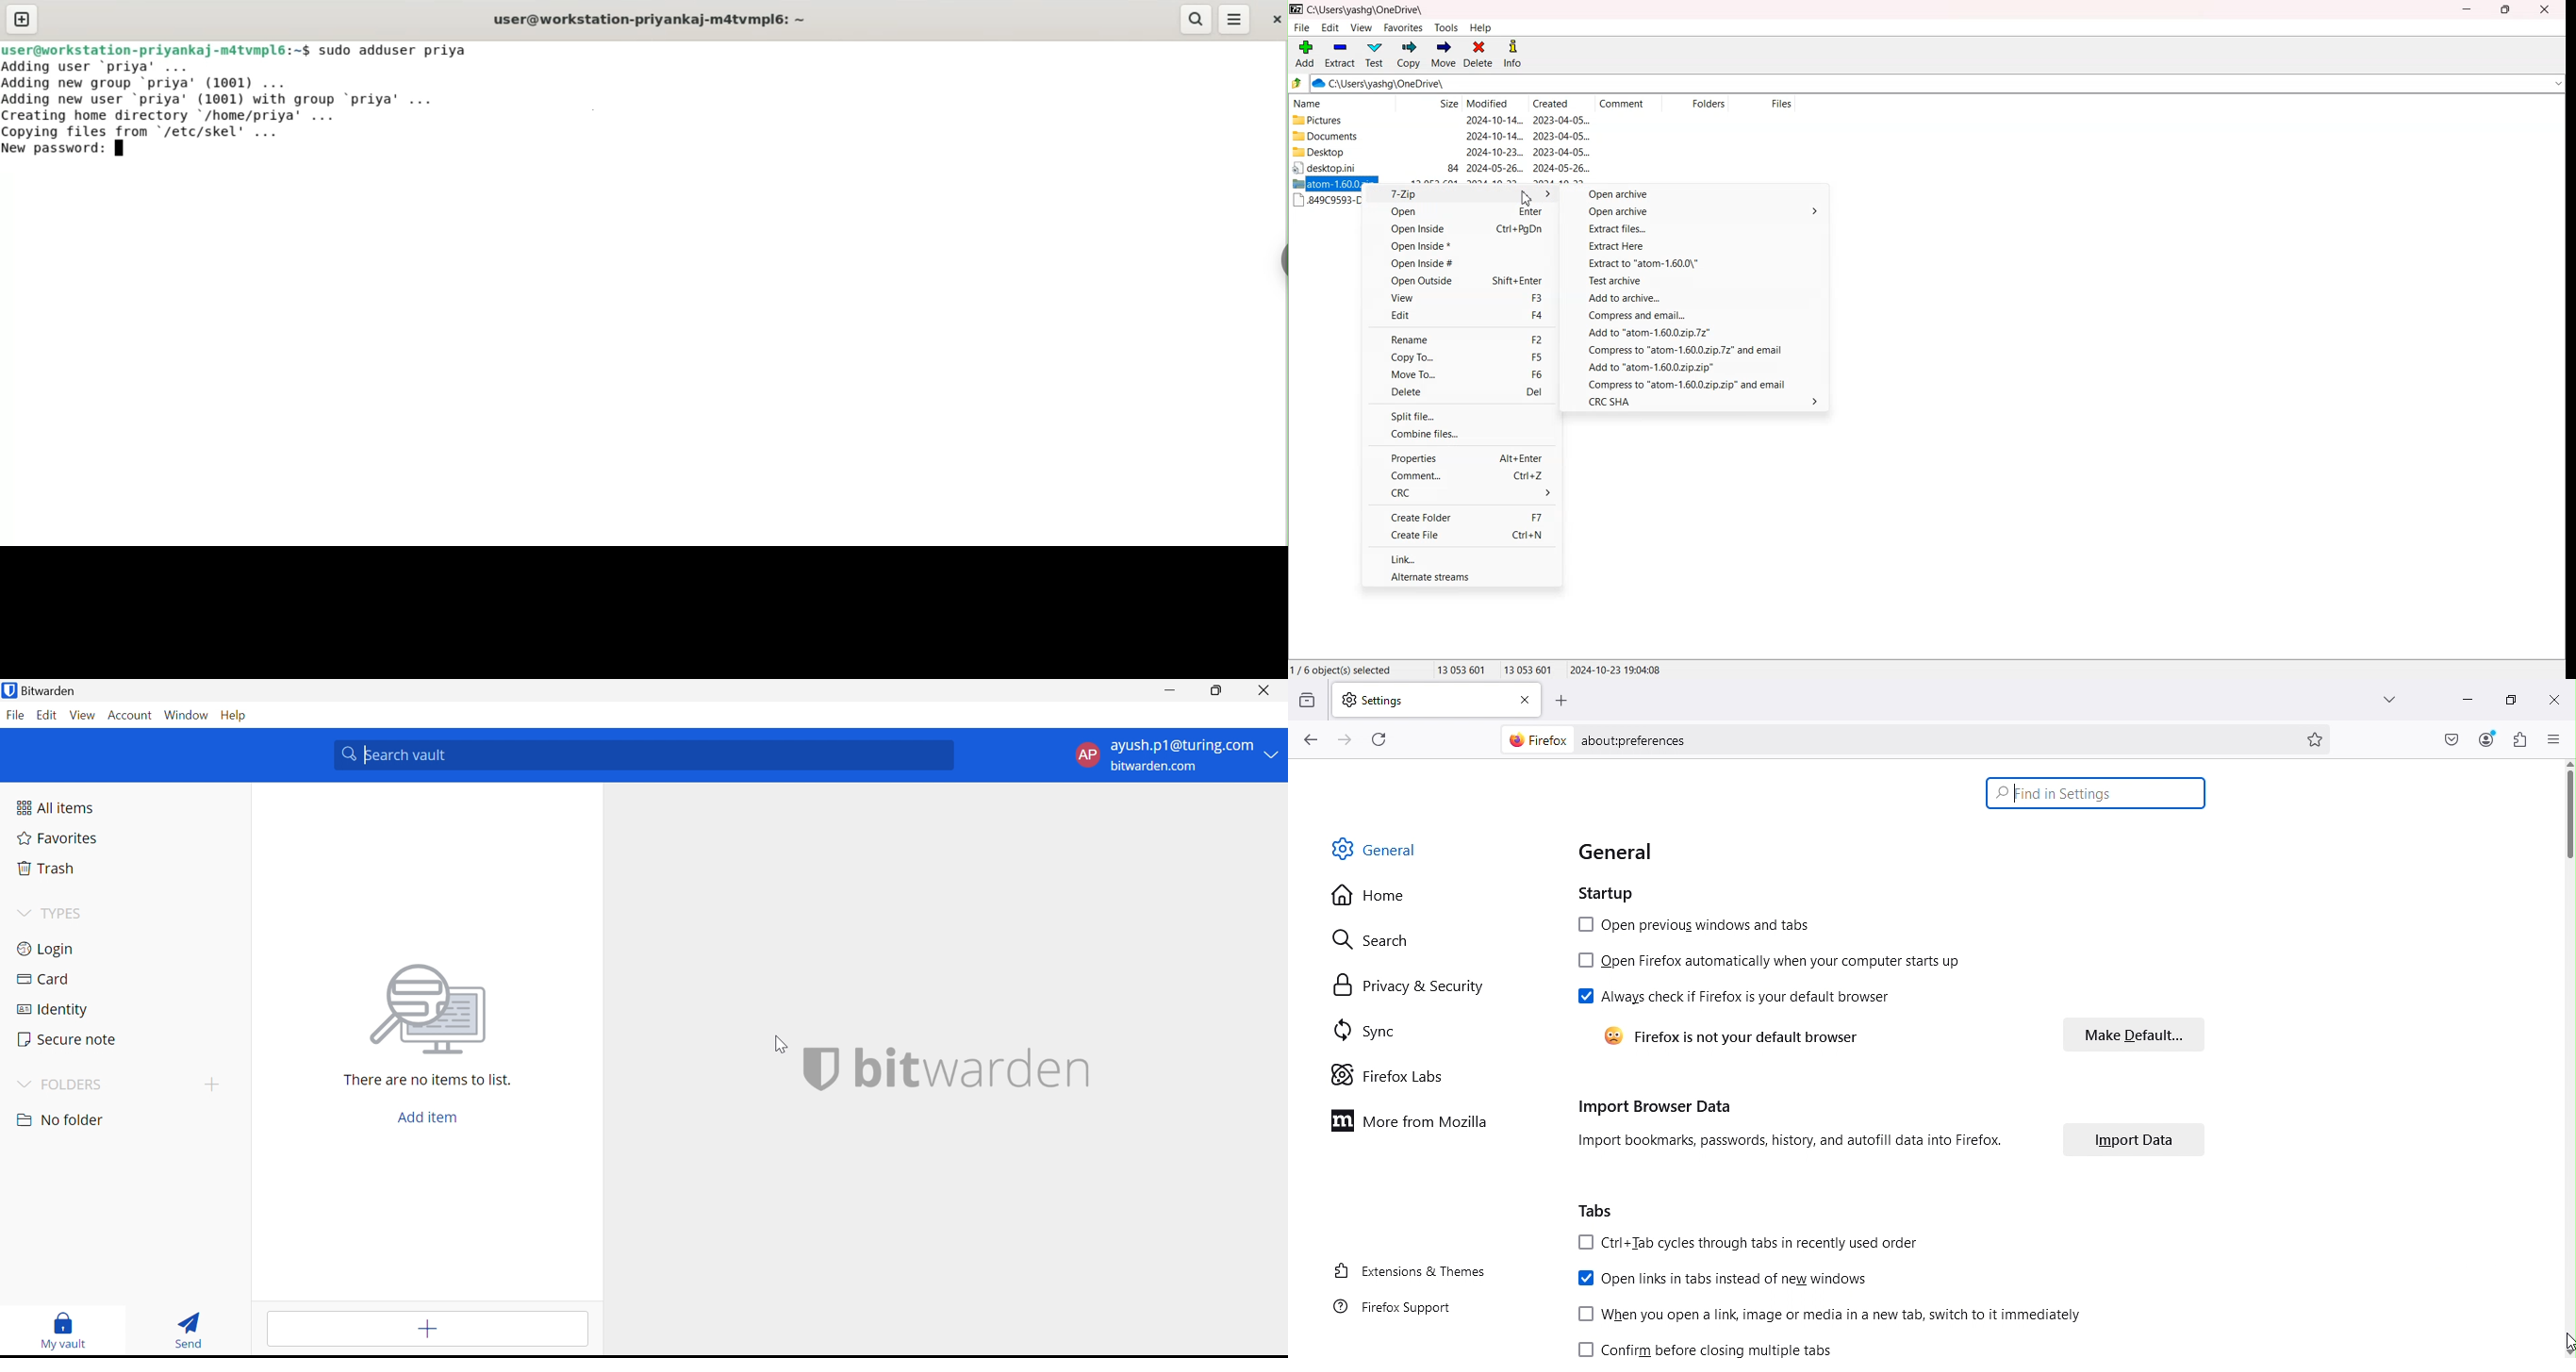 This screenshot has height=1372, width=2576. Describe the element at coordinates (2380, 697) in the screenshot. I see `List all tabs` at that location.